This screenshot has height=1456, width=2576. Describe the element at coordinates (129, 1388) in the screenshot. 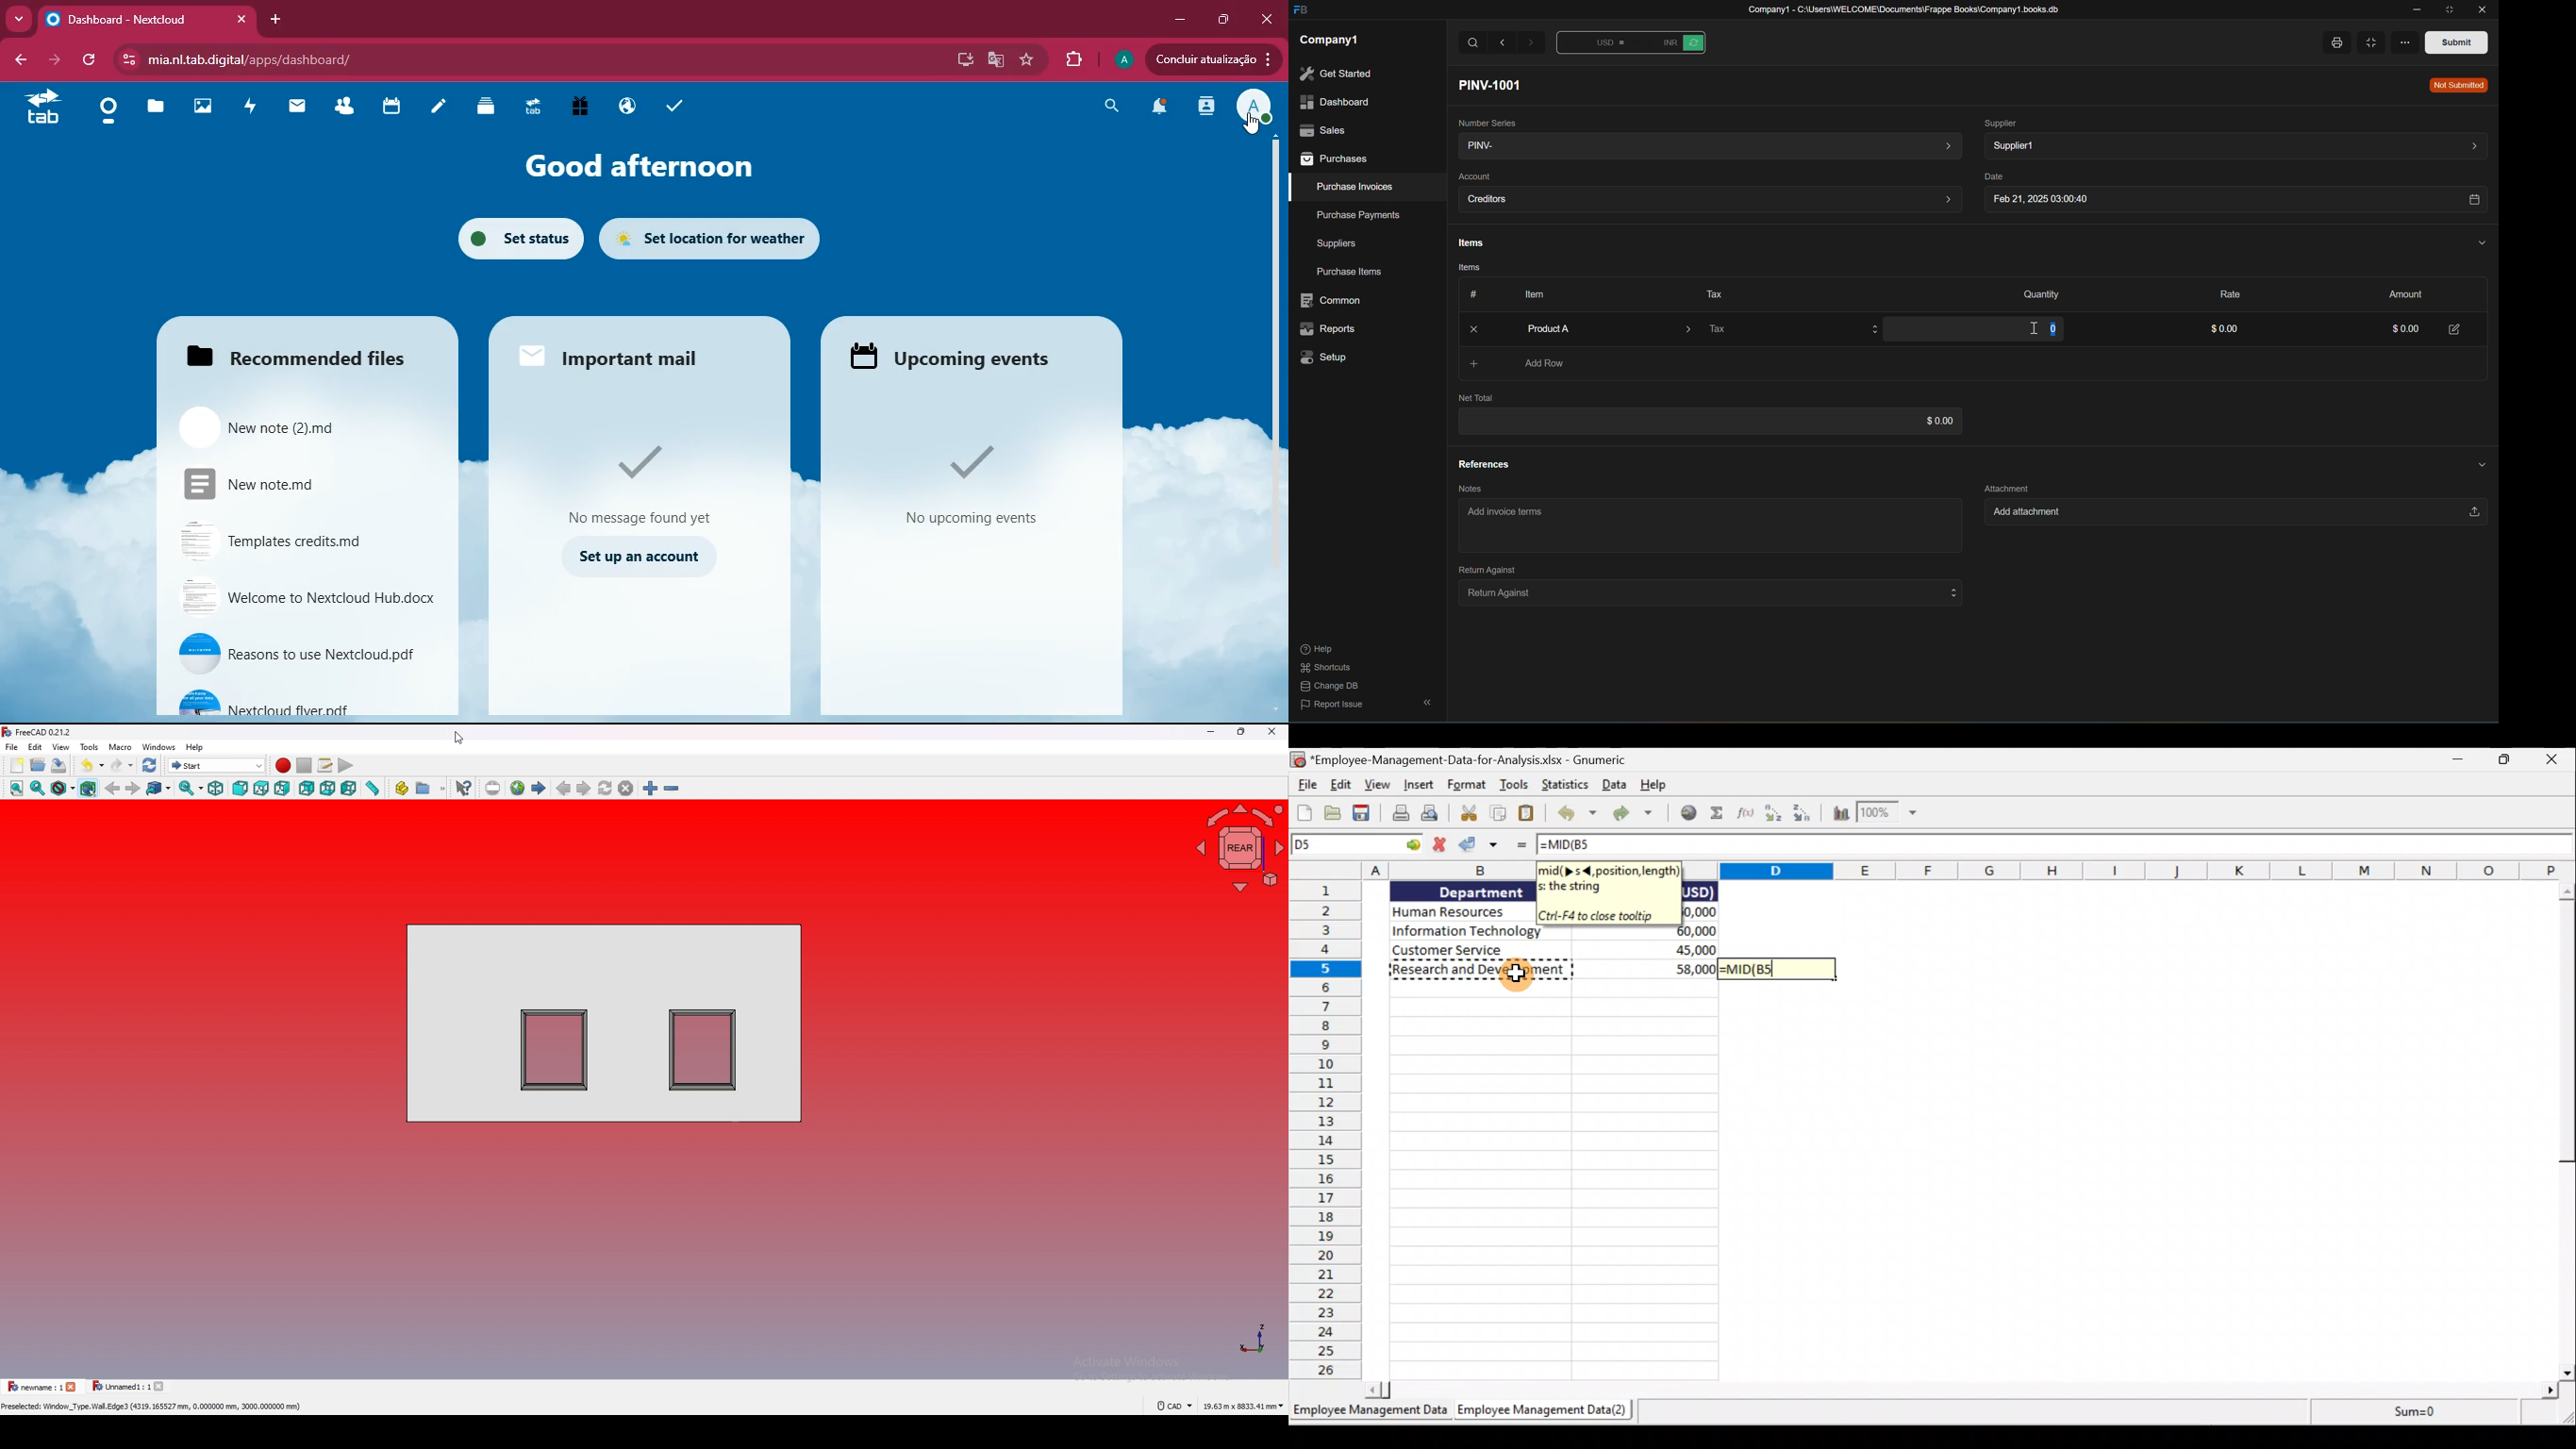

I see `tab 2` at that location.